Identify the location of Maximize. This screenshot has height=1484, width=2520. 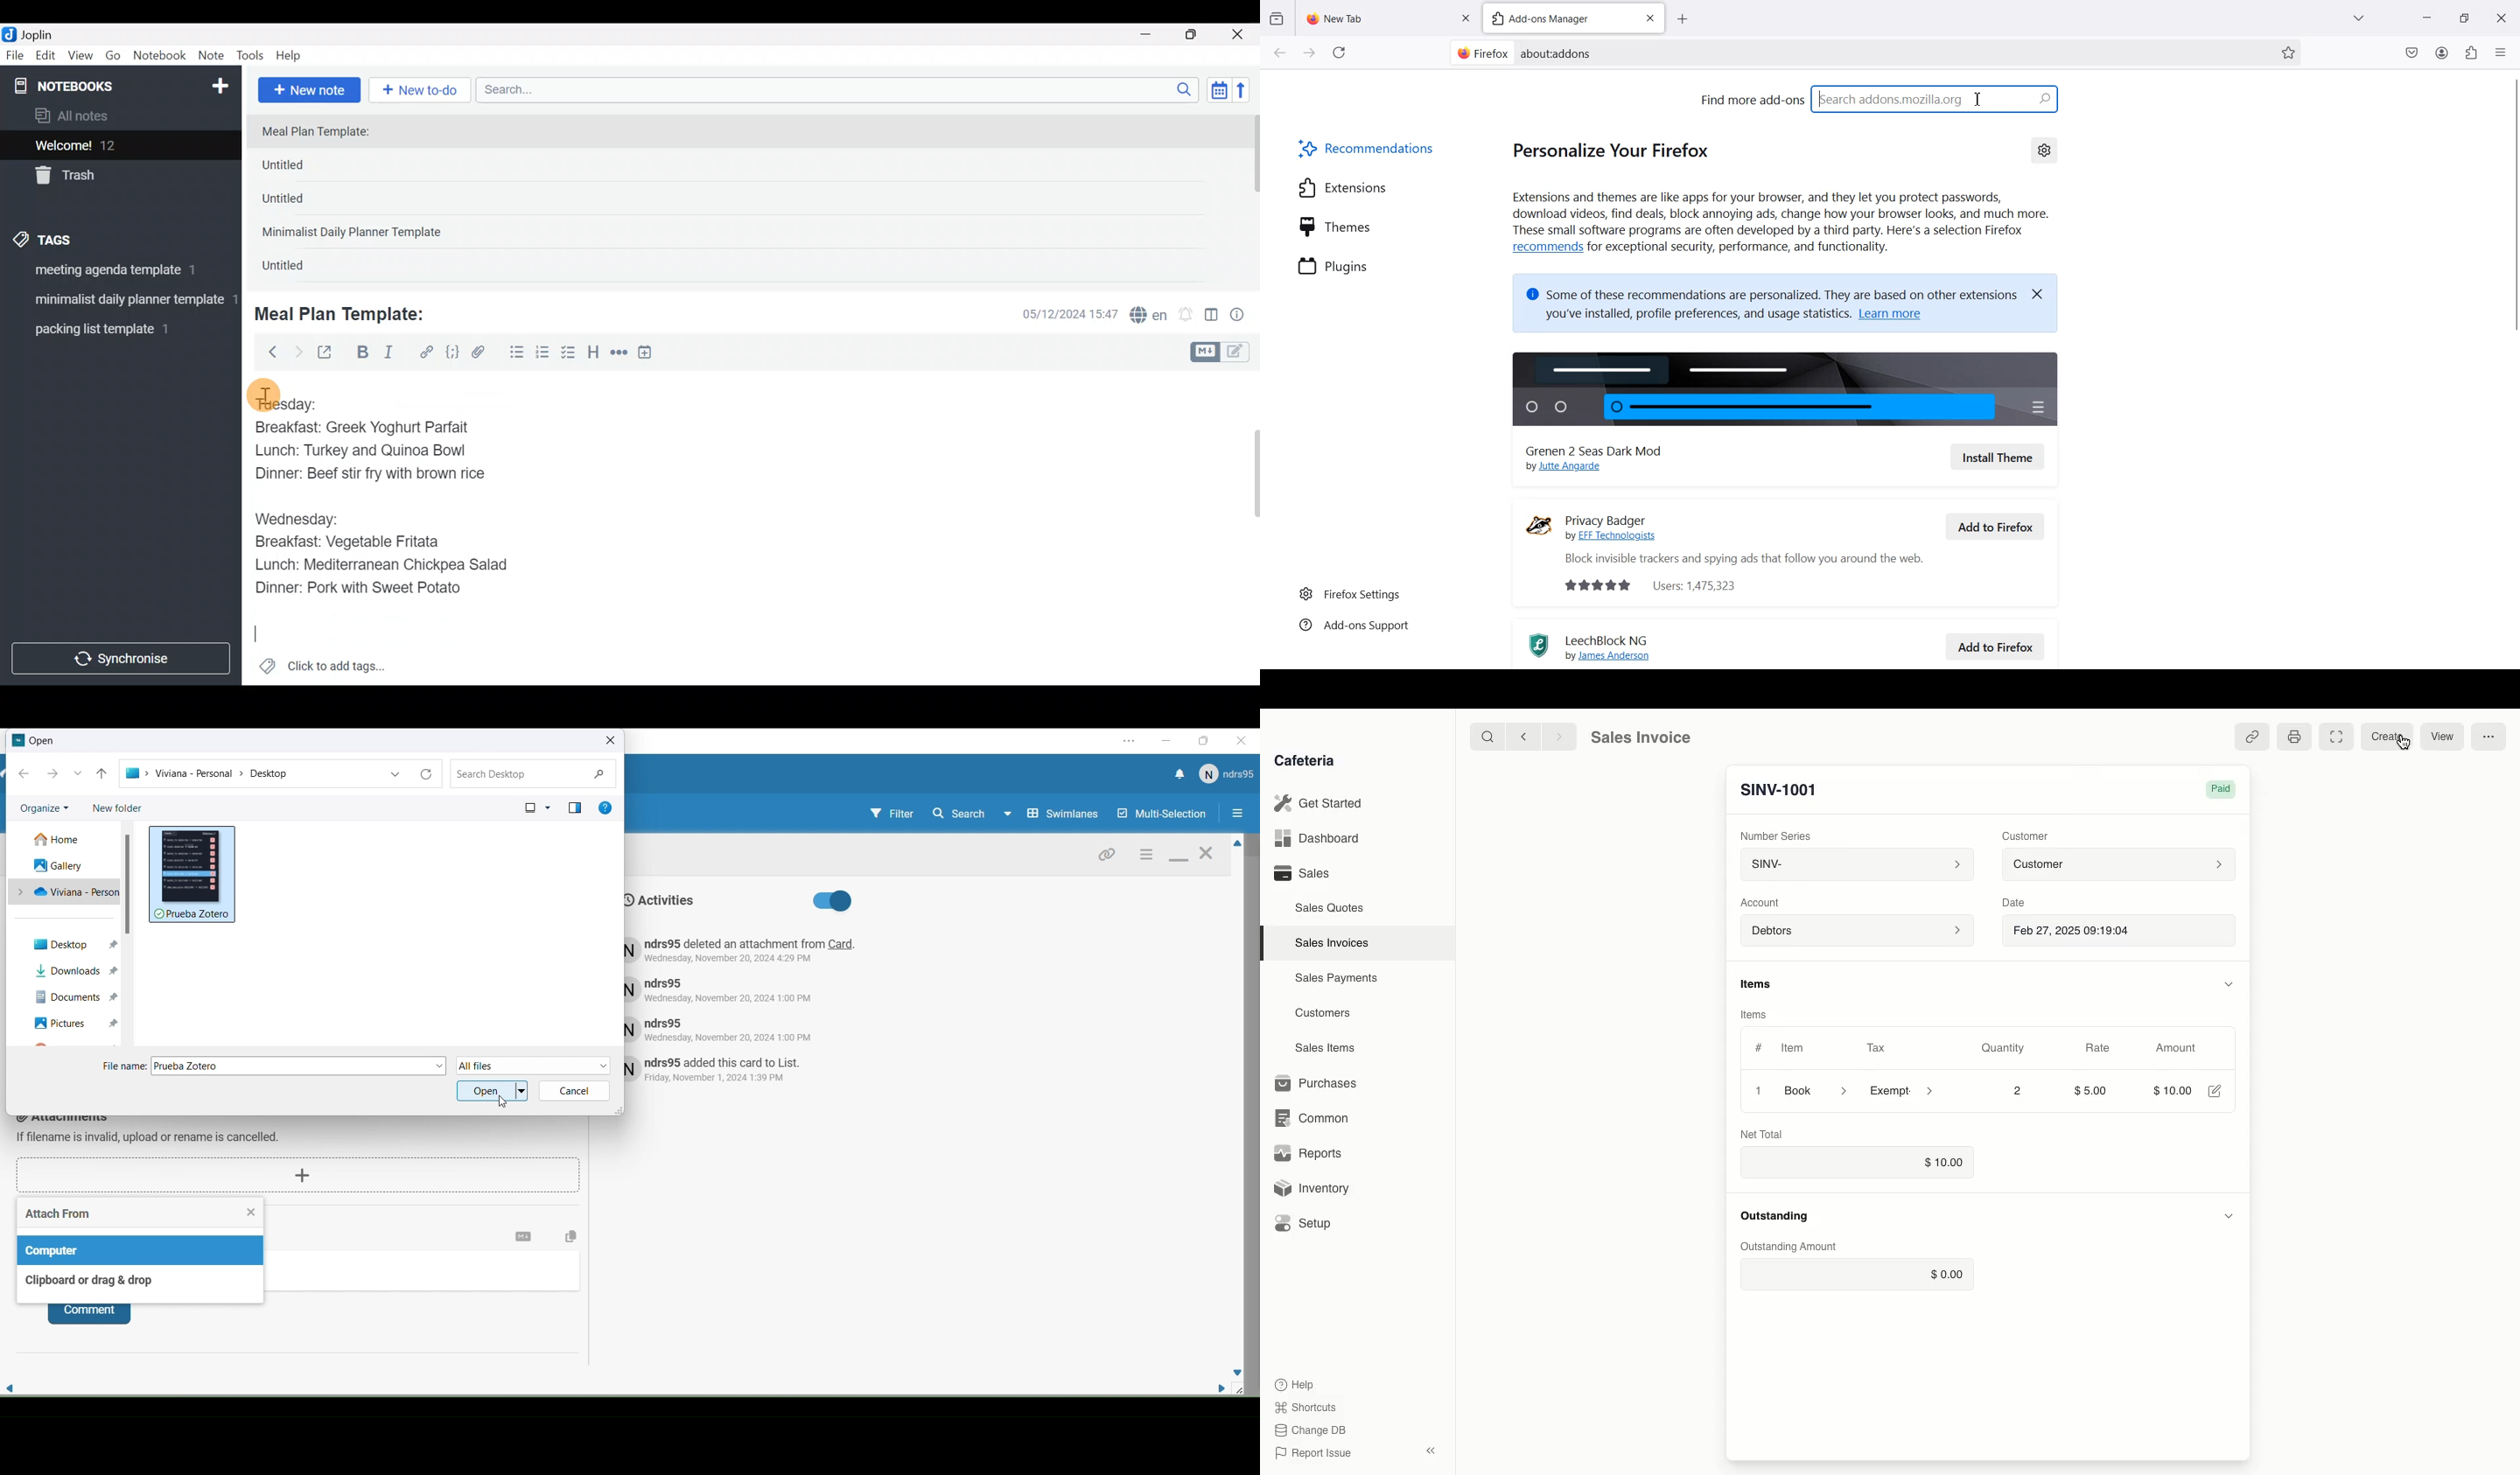
(2464, 17).